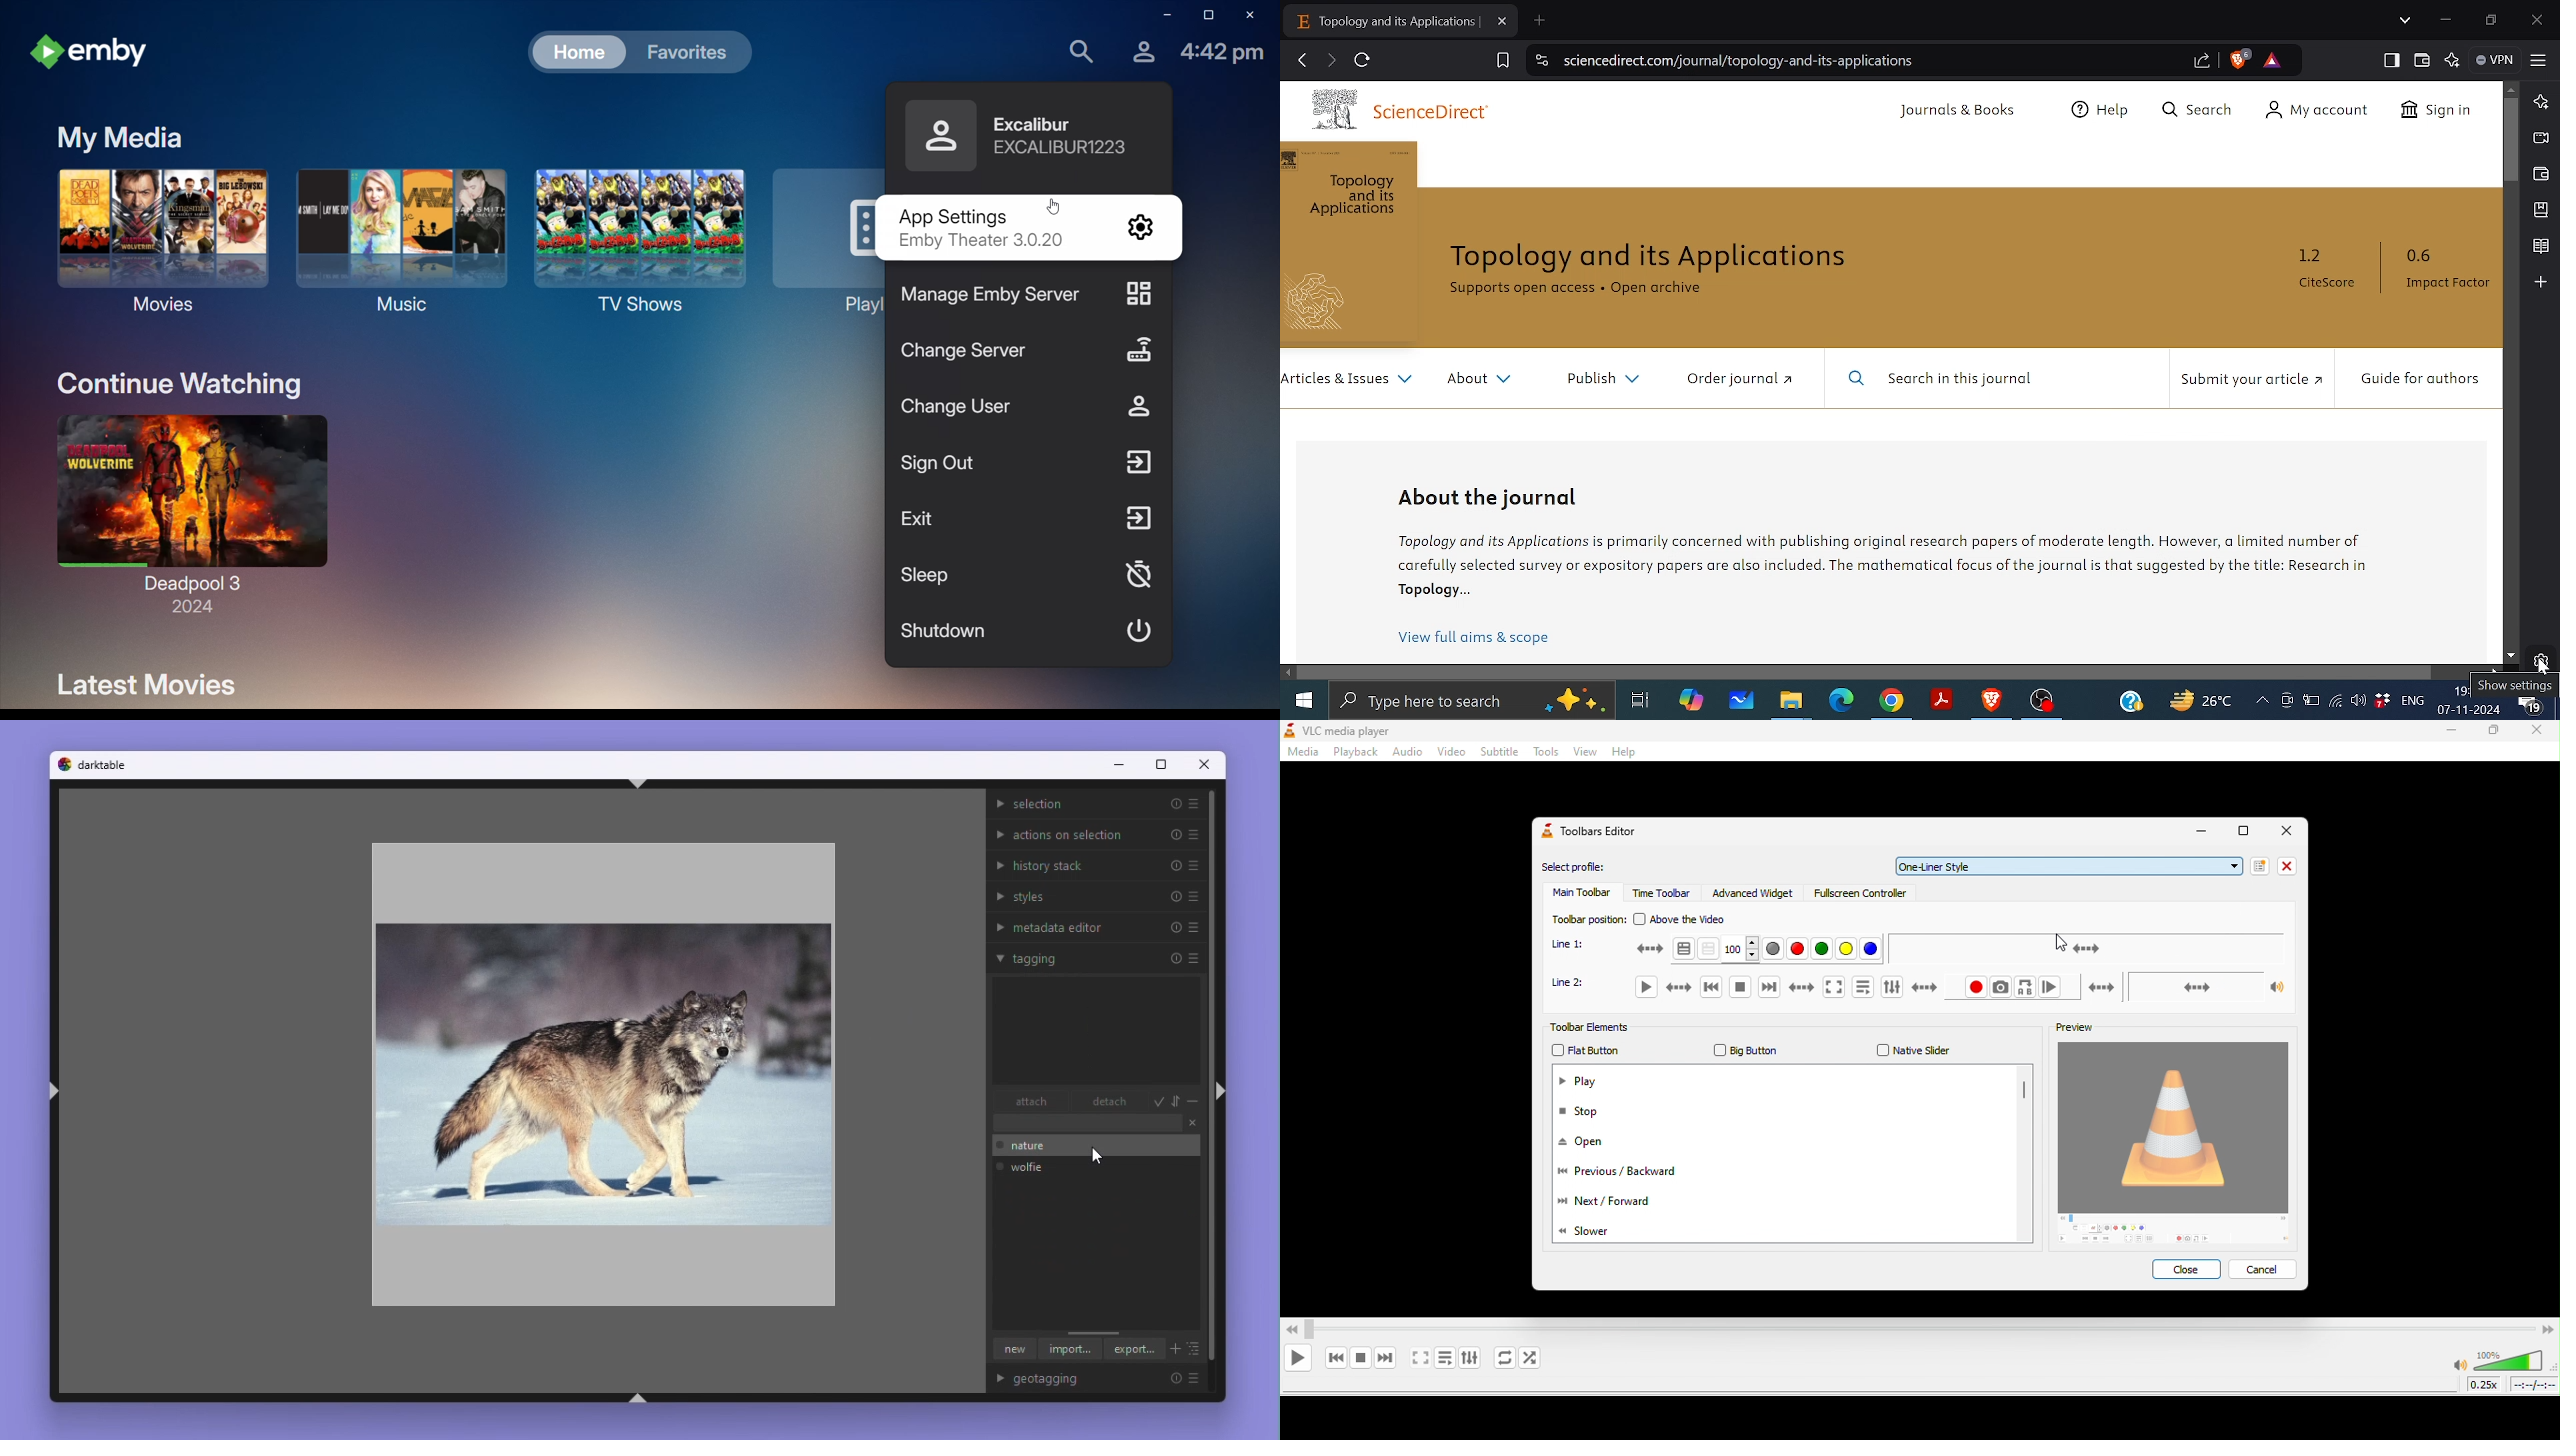 The image size is (2576, 1456). Describe the element at coordinates (1498, 751) in the screenshot. I see `subtitle` at that location.